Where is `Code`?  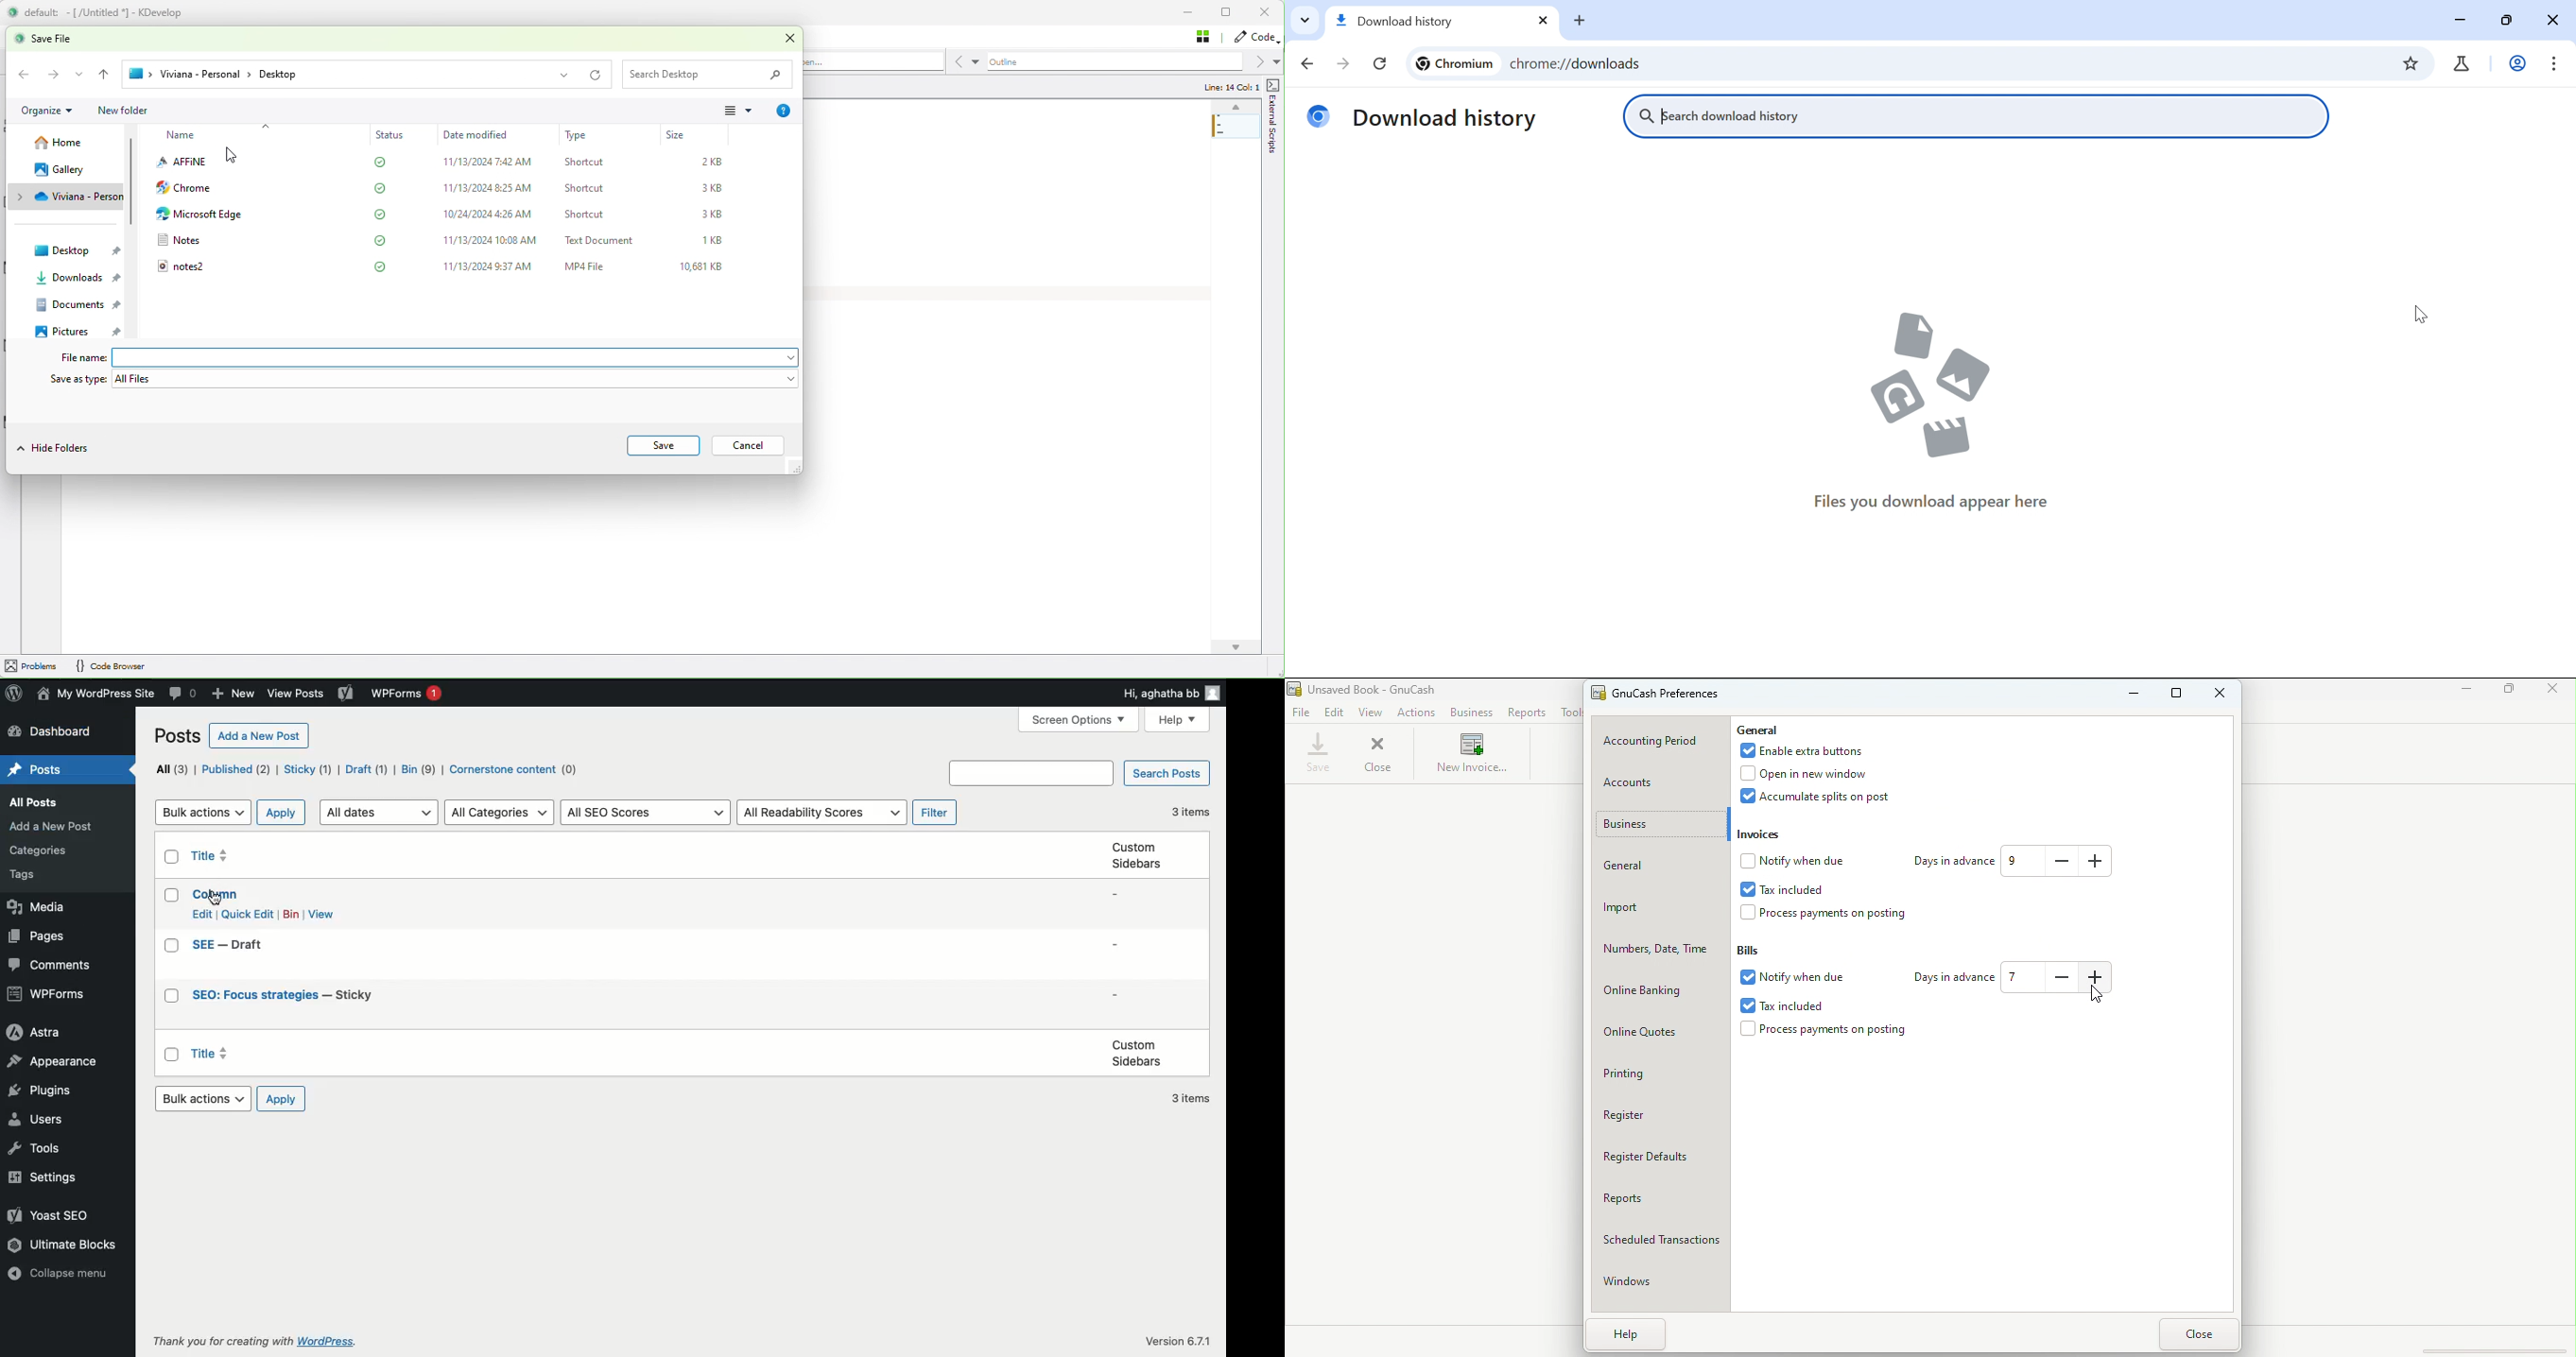 Code is located at coordinates (1256, 38).